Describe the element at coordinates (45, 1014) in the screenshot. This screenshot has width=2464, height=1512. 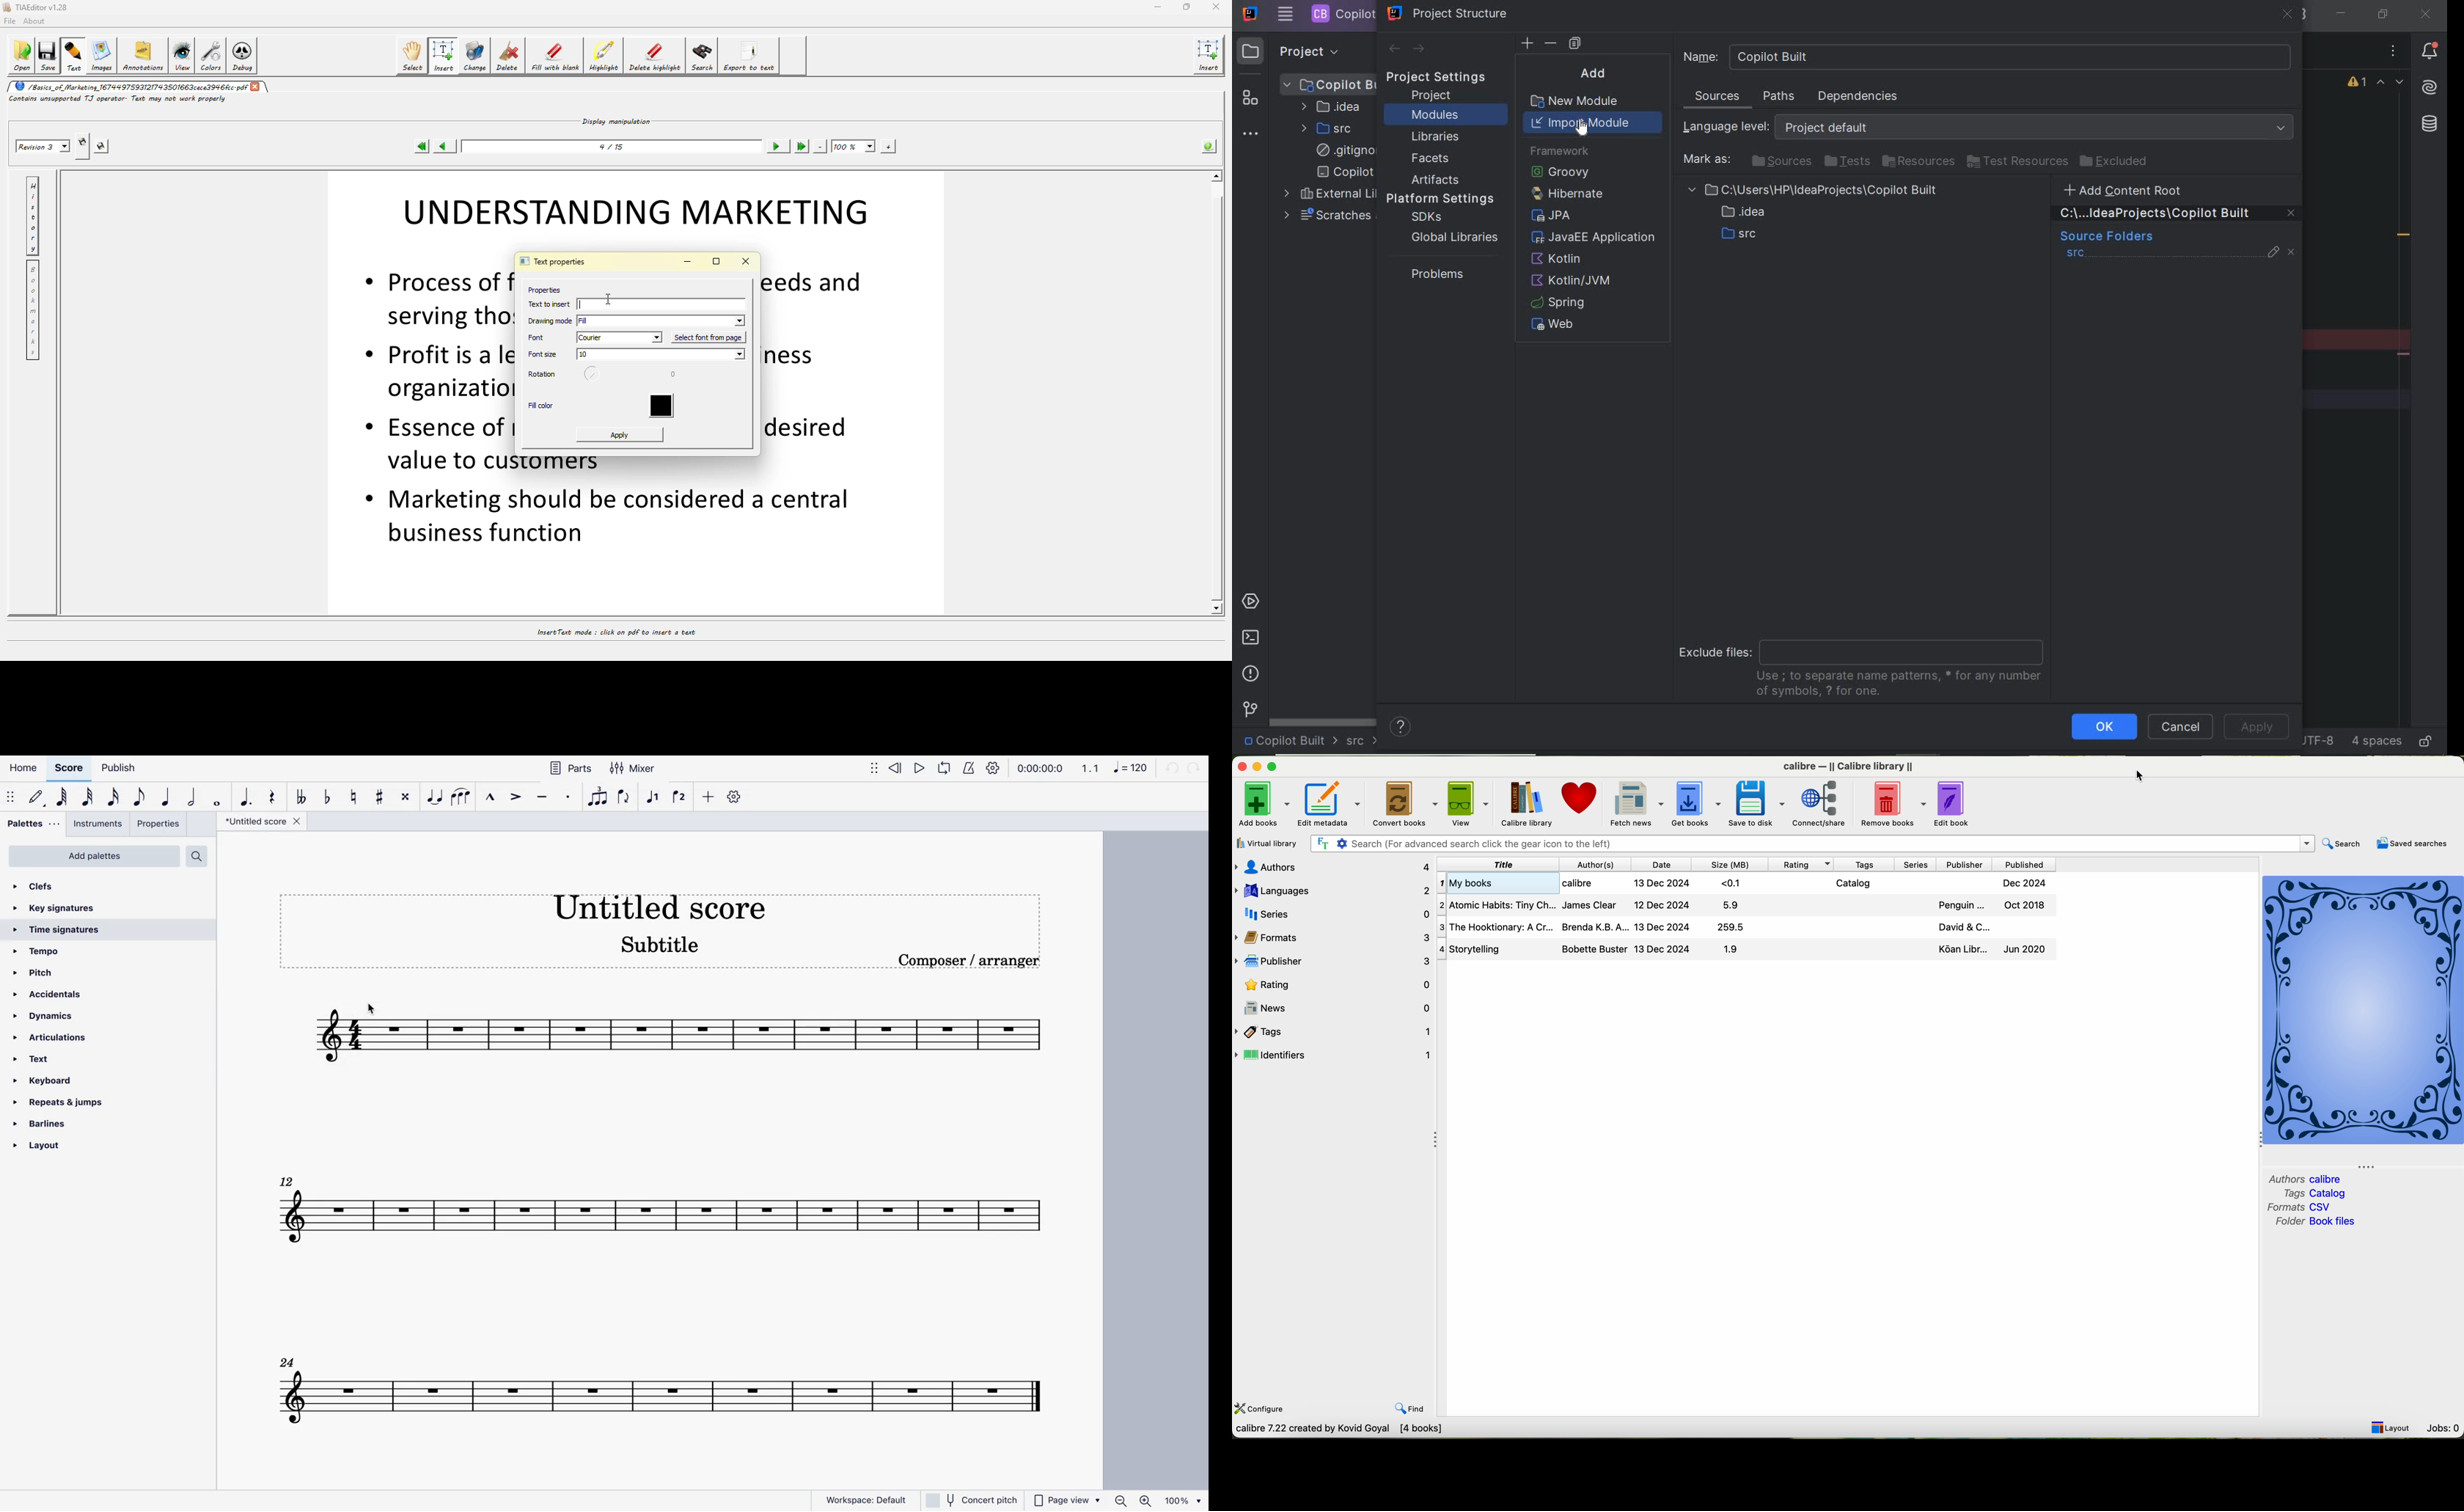
I see `dynamics` at that location.